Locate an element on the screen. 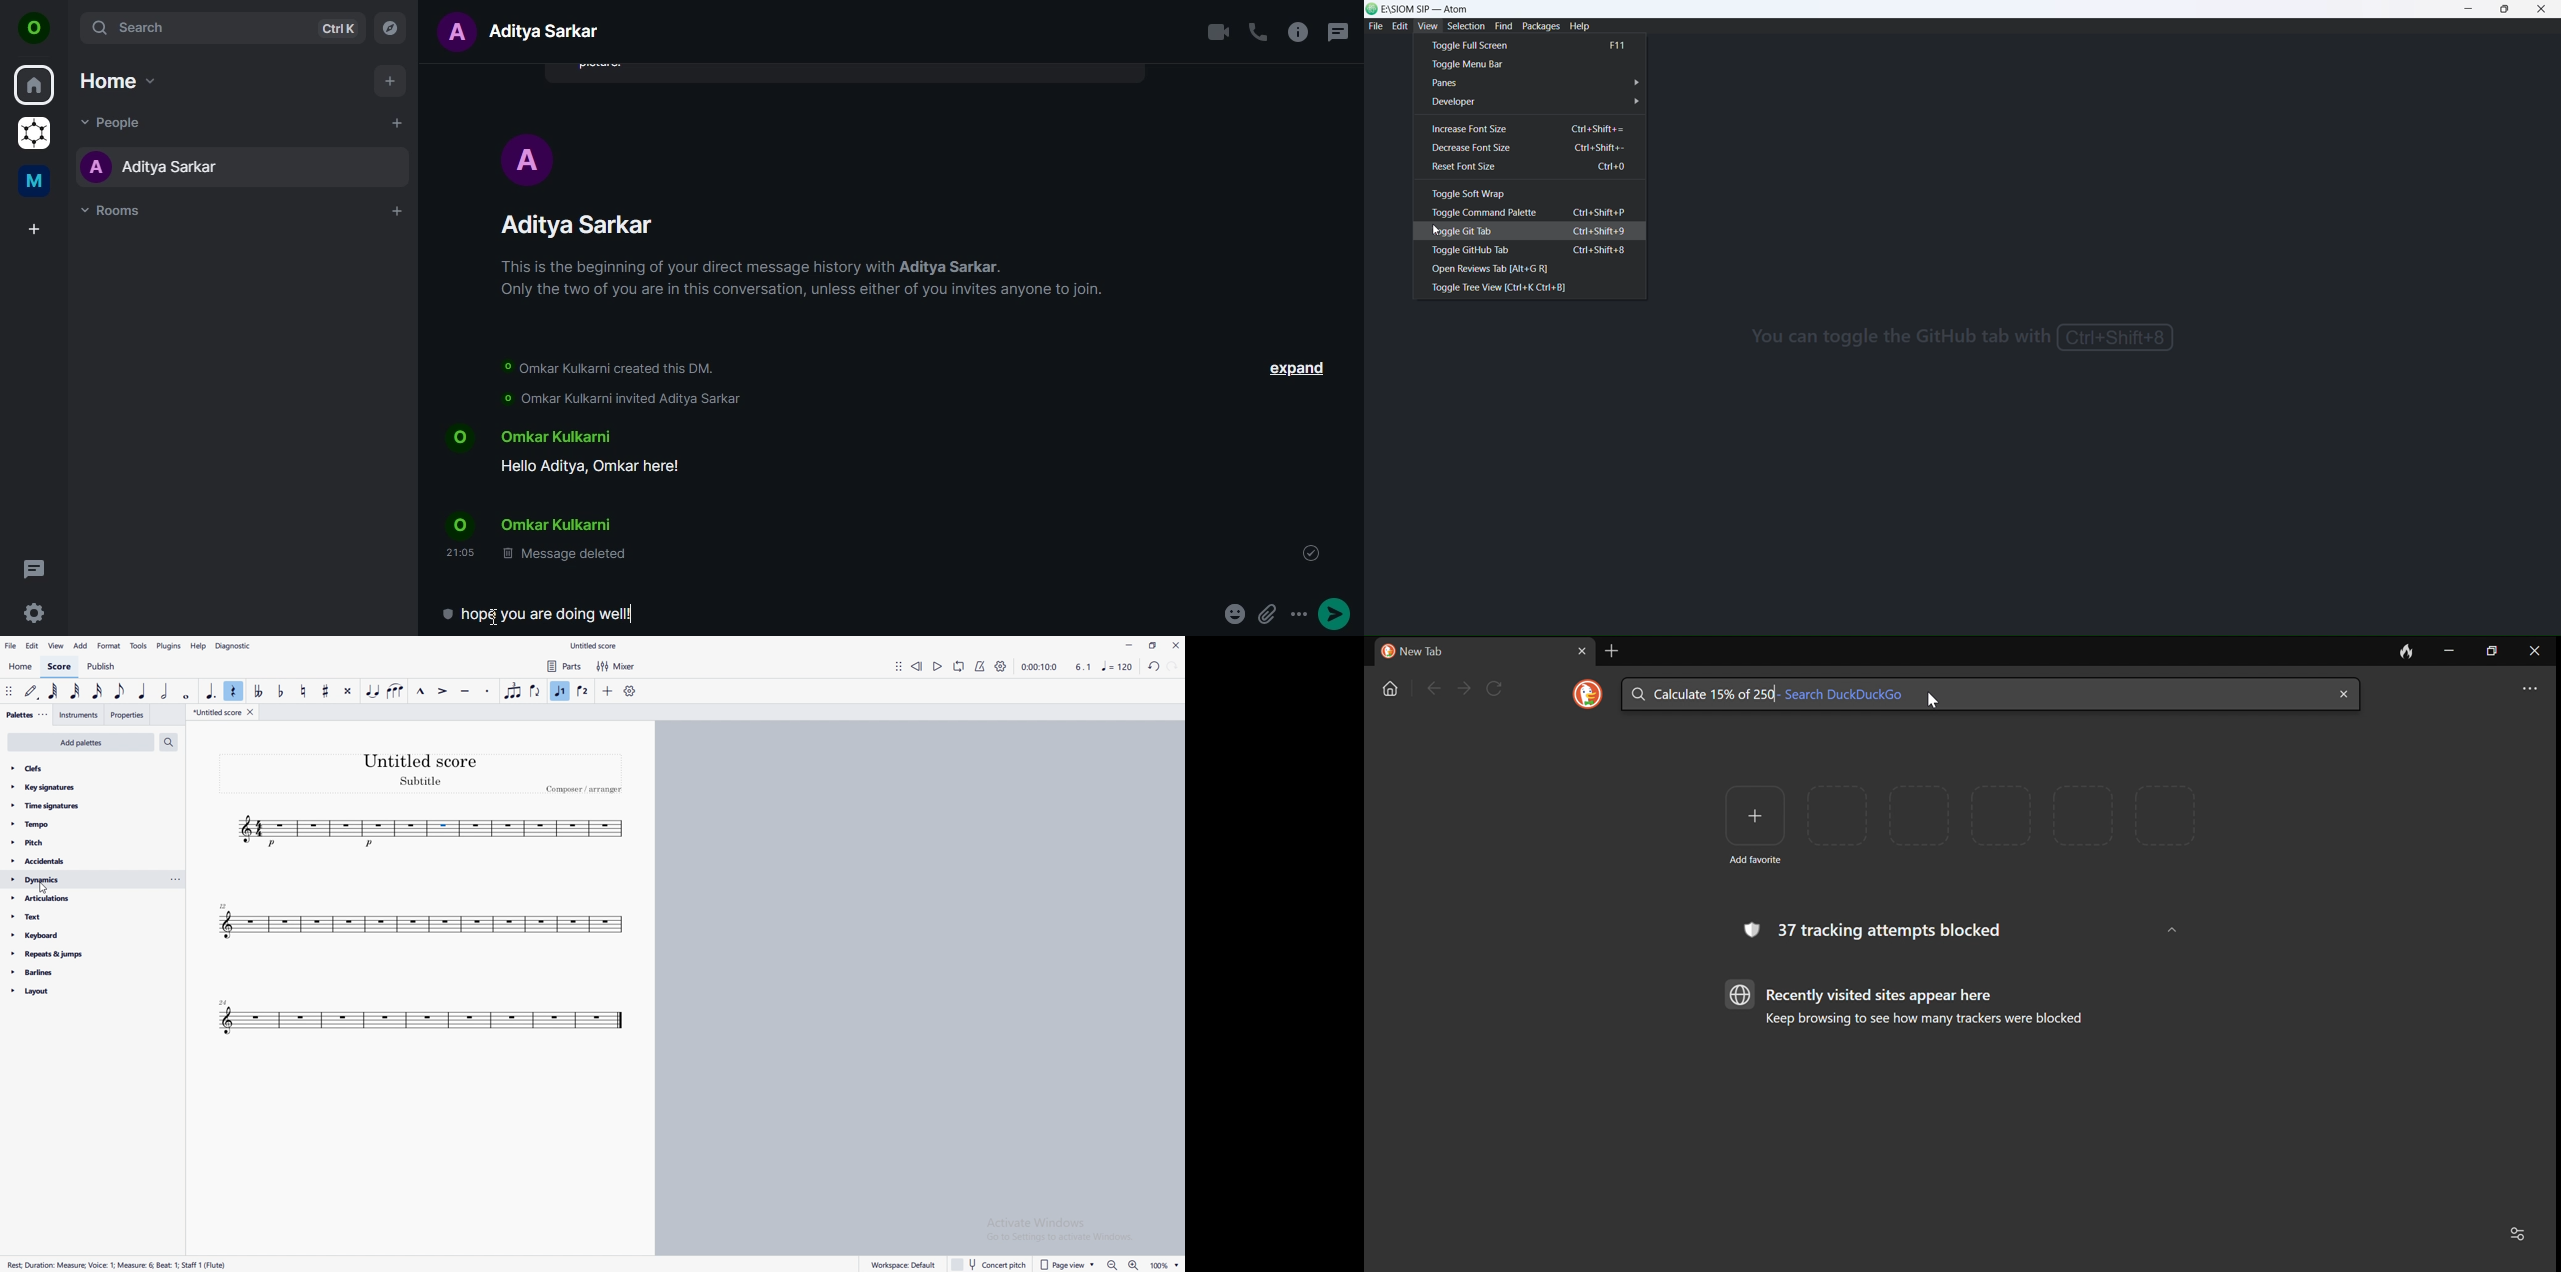 The width and height of the screenshot is (2576, 1288). Cursor is located at coordinates (1940, 698).